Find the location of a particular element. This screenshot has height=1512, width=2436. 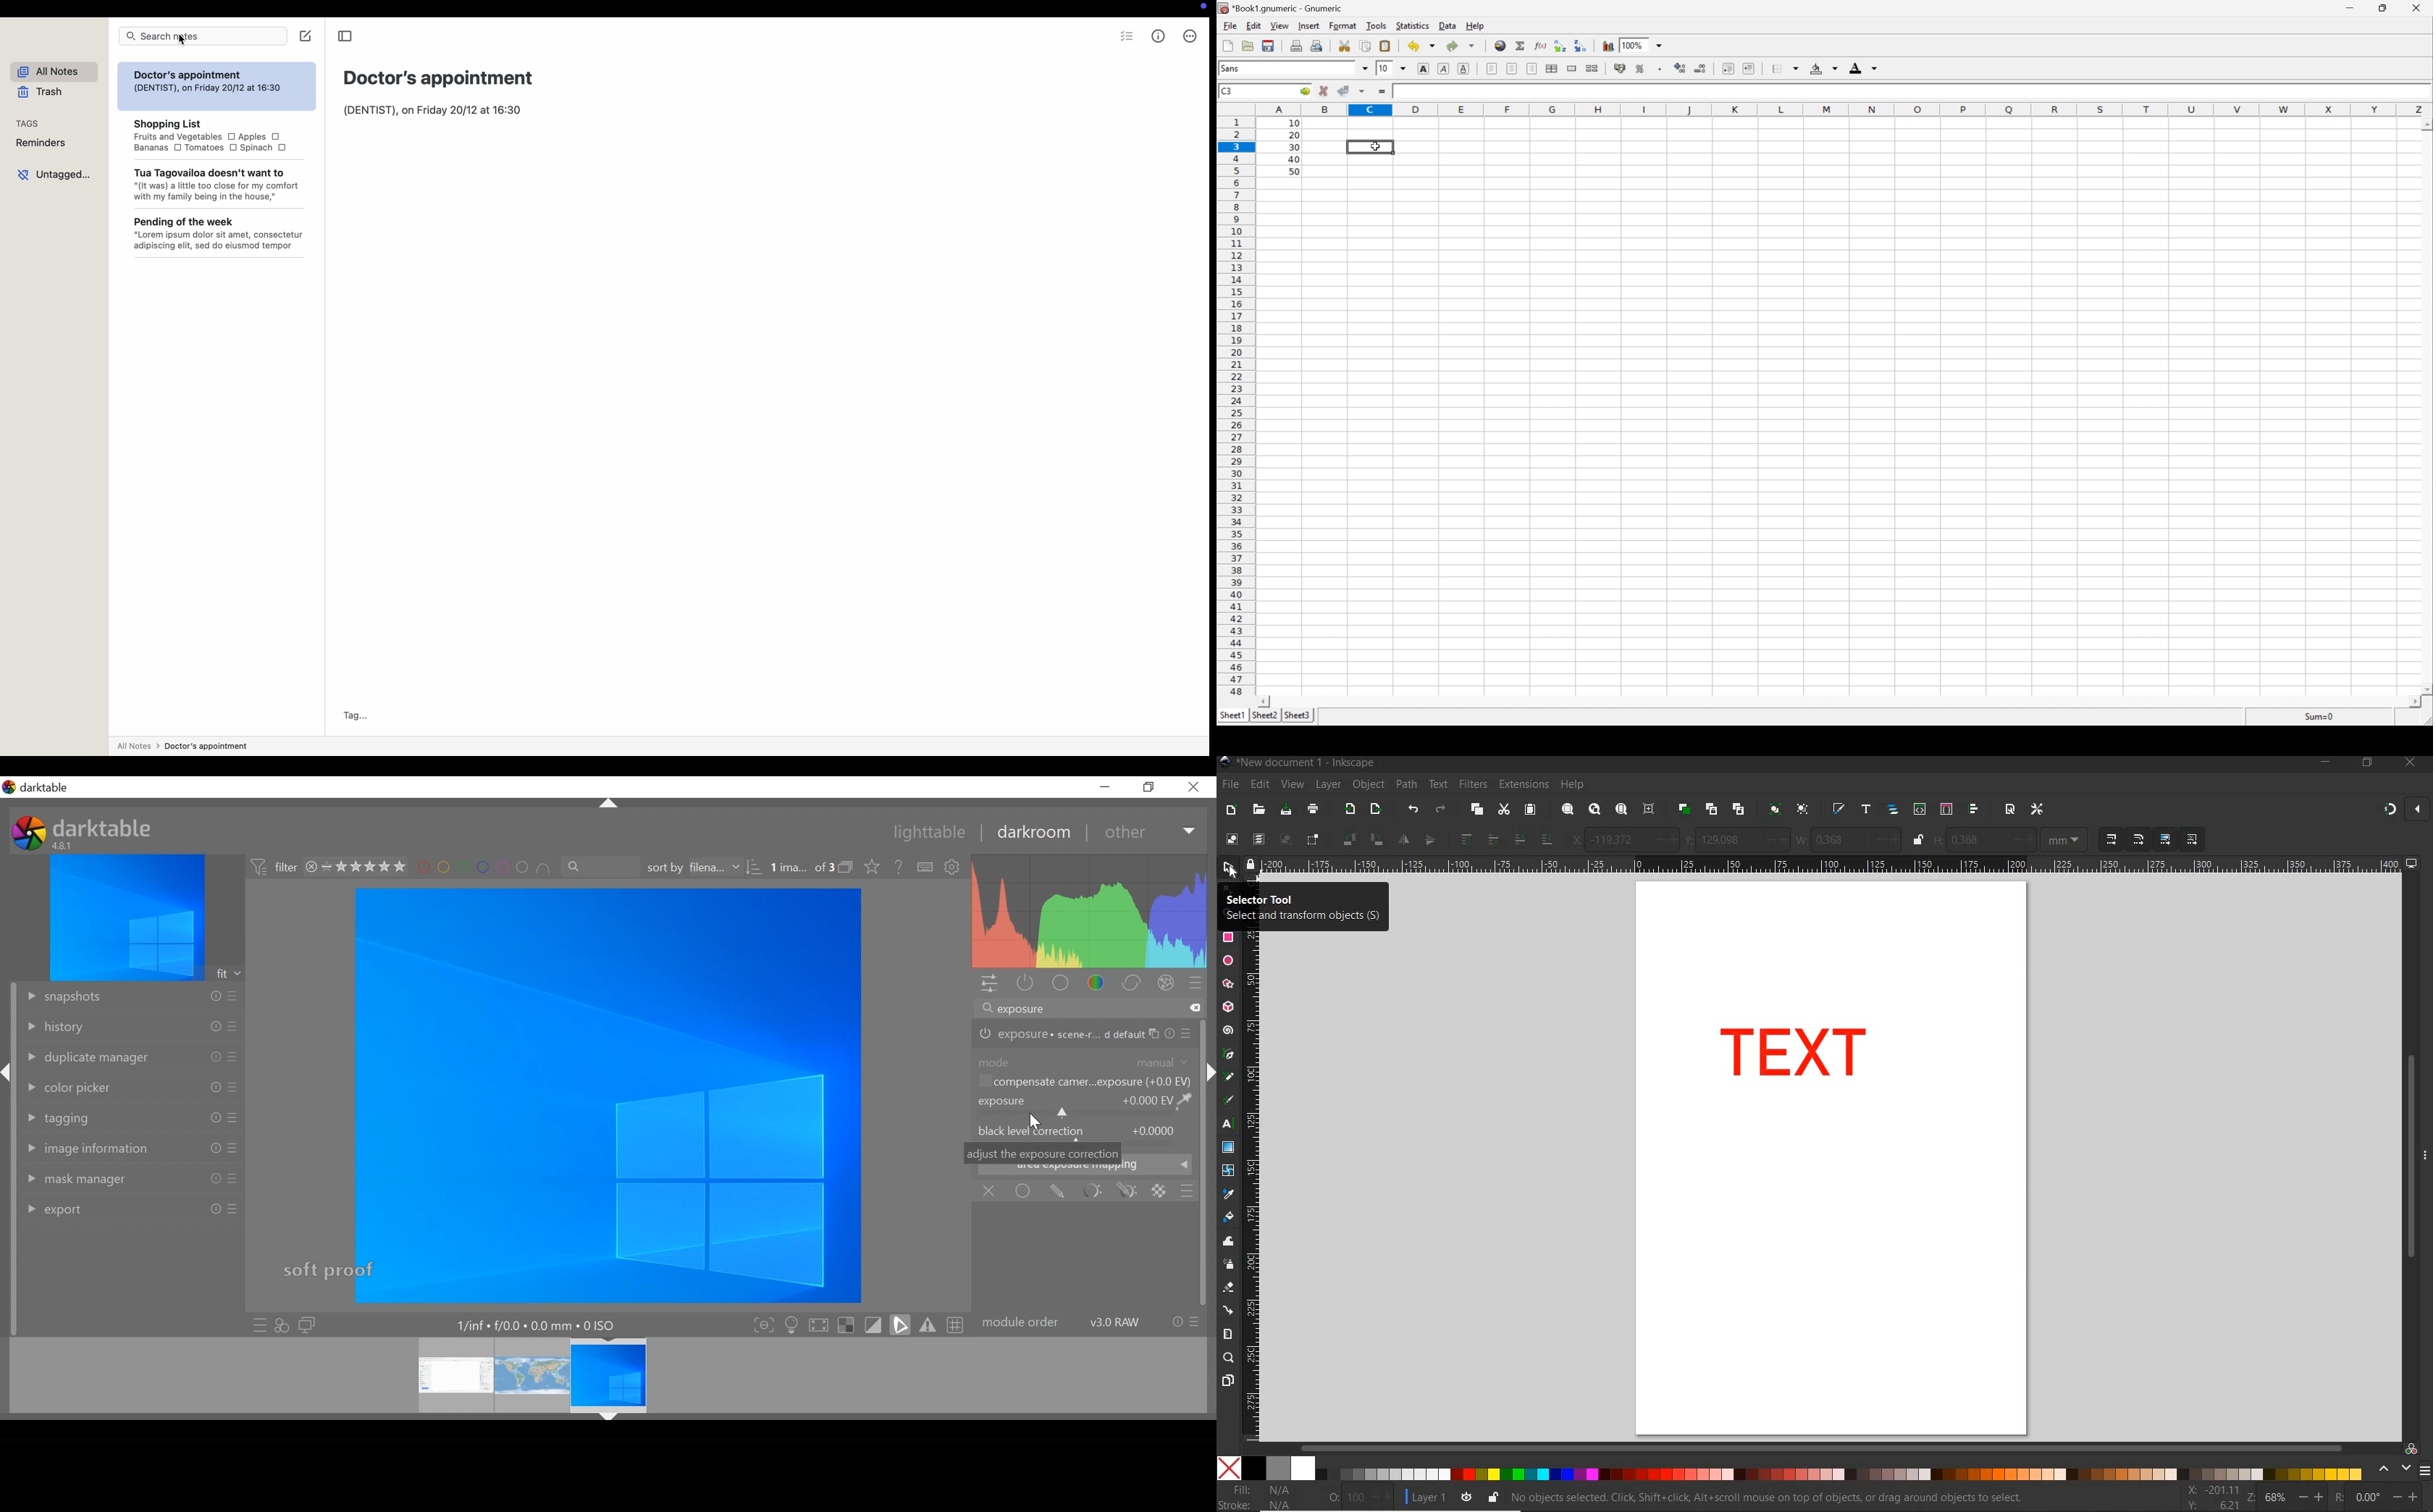

Doctor's appointment is located at coordinates (440, 77).